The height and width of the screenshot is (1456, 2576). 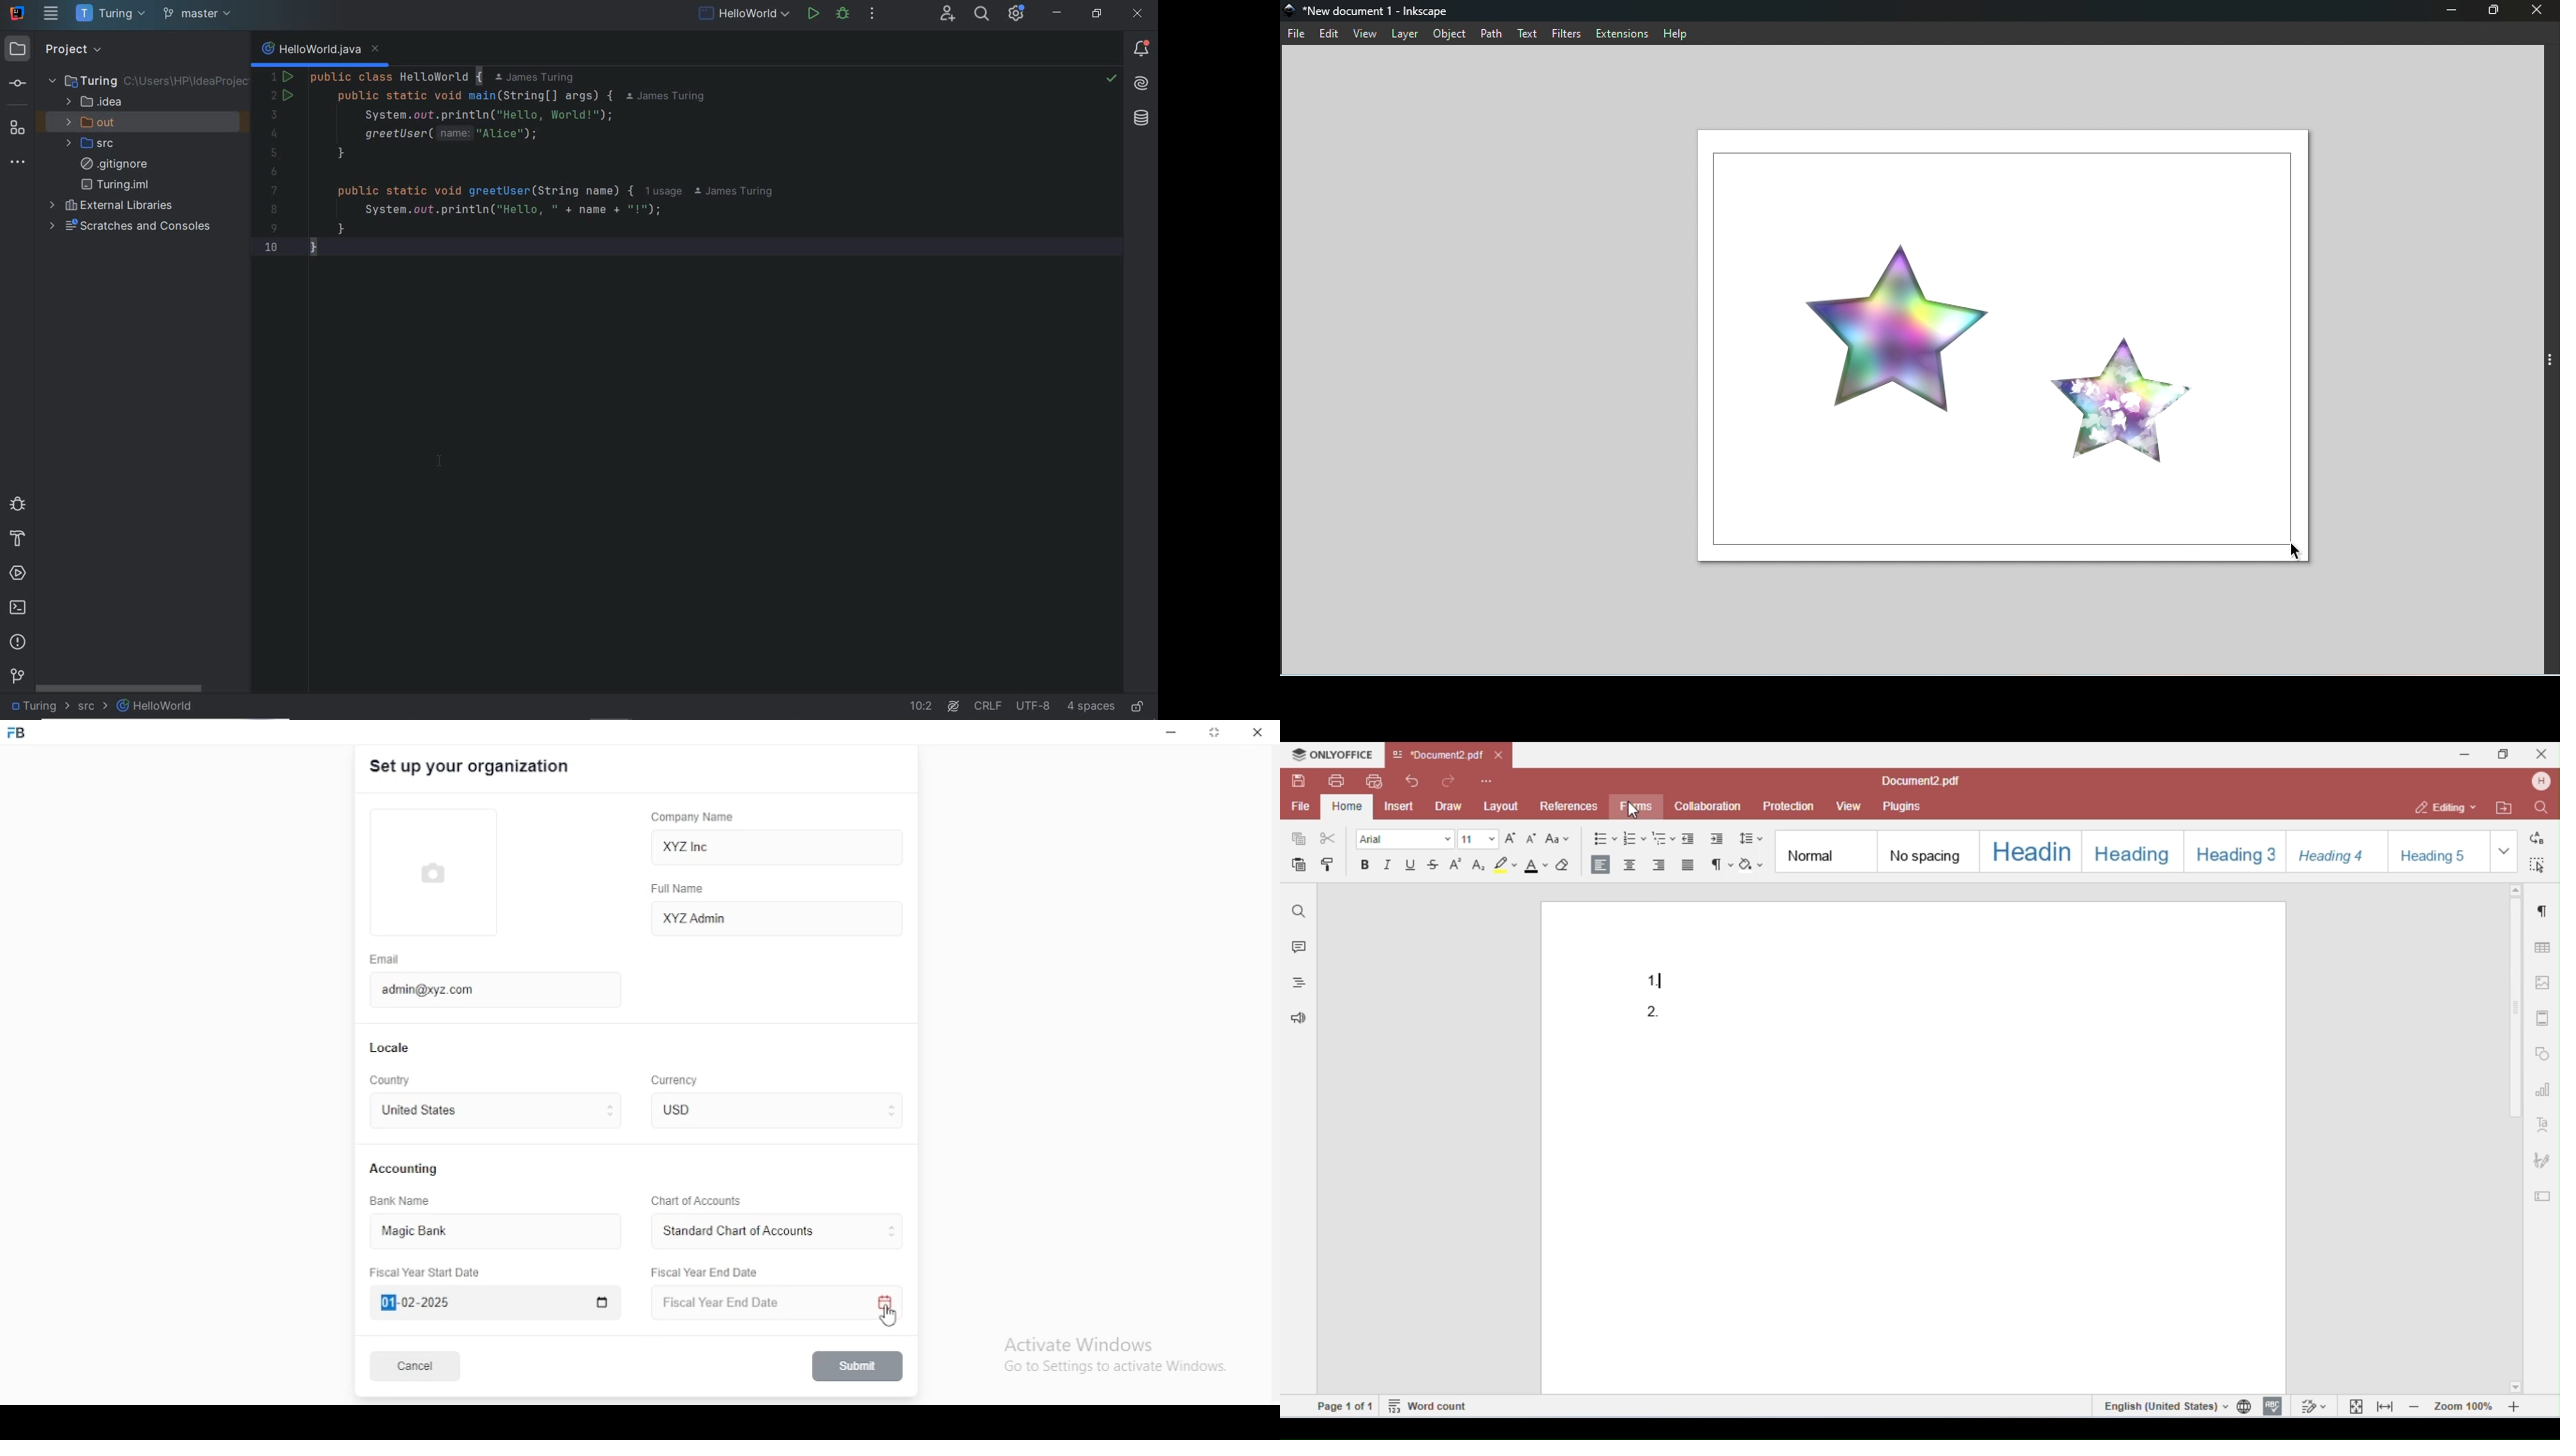 What do you see at coordinates (110, 14) in the screenshot?
I see `Turing(project name)` at bounding box center [110, 14].